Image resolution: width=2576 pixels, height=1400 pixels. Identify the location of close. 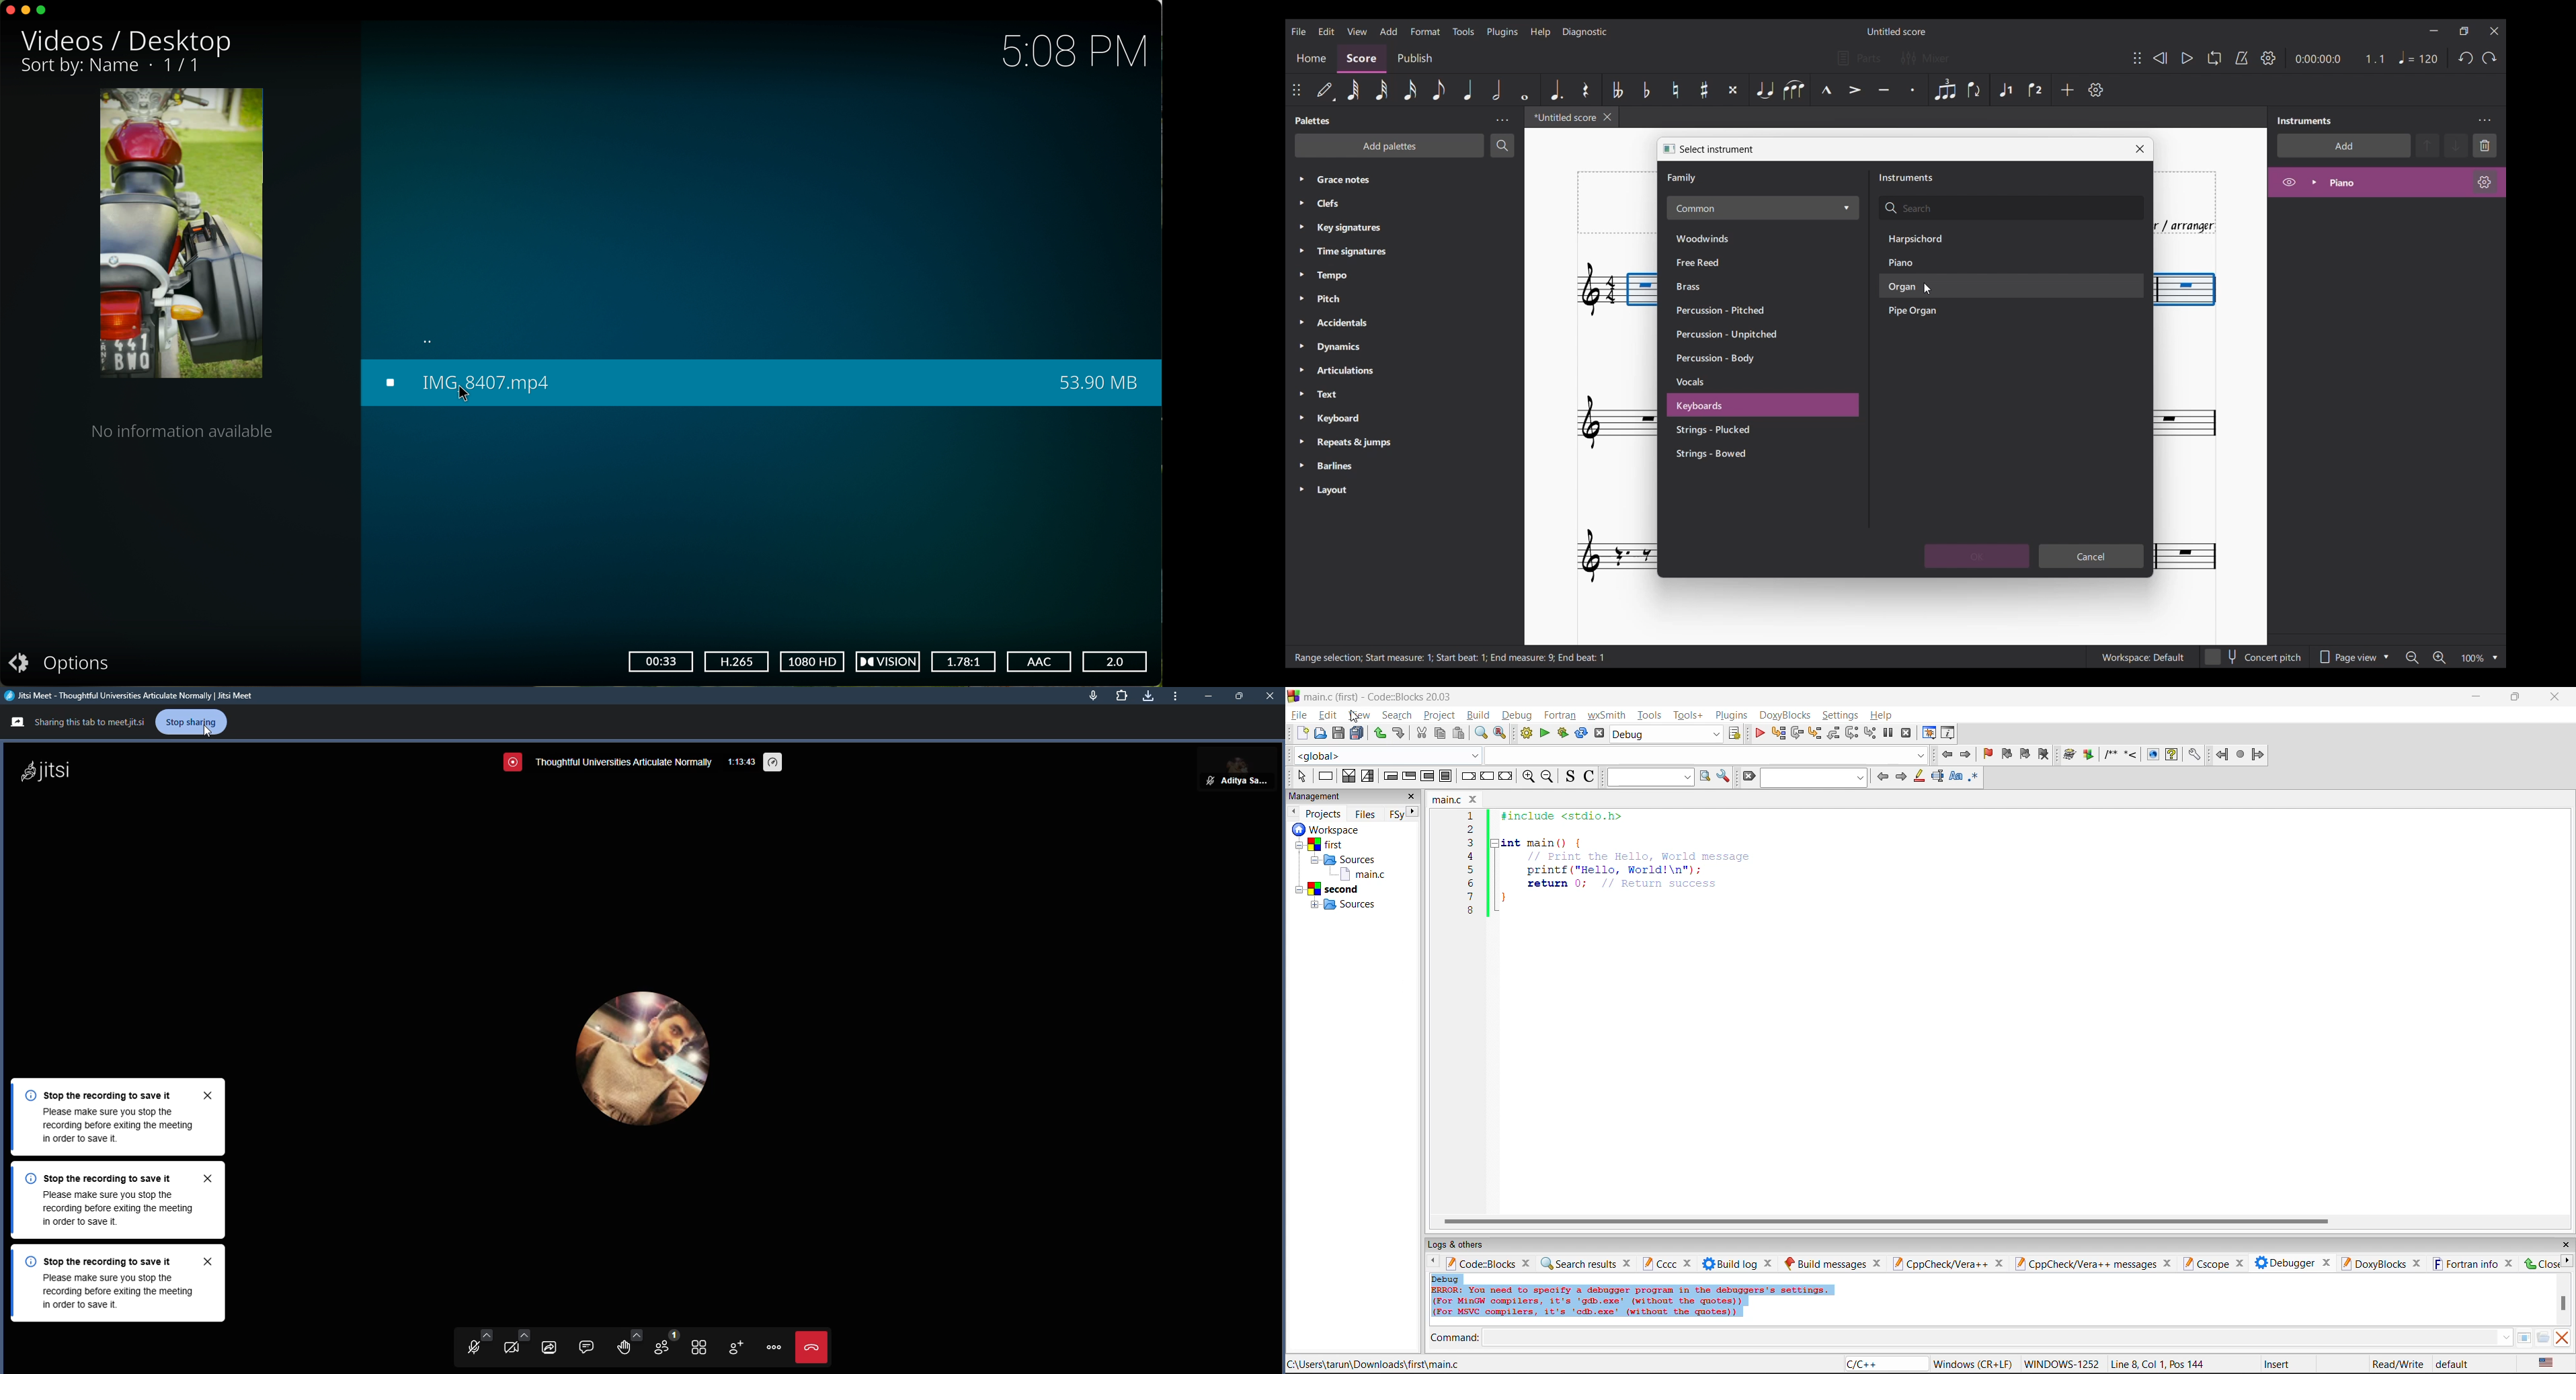
(2565, 1244).